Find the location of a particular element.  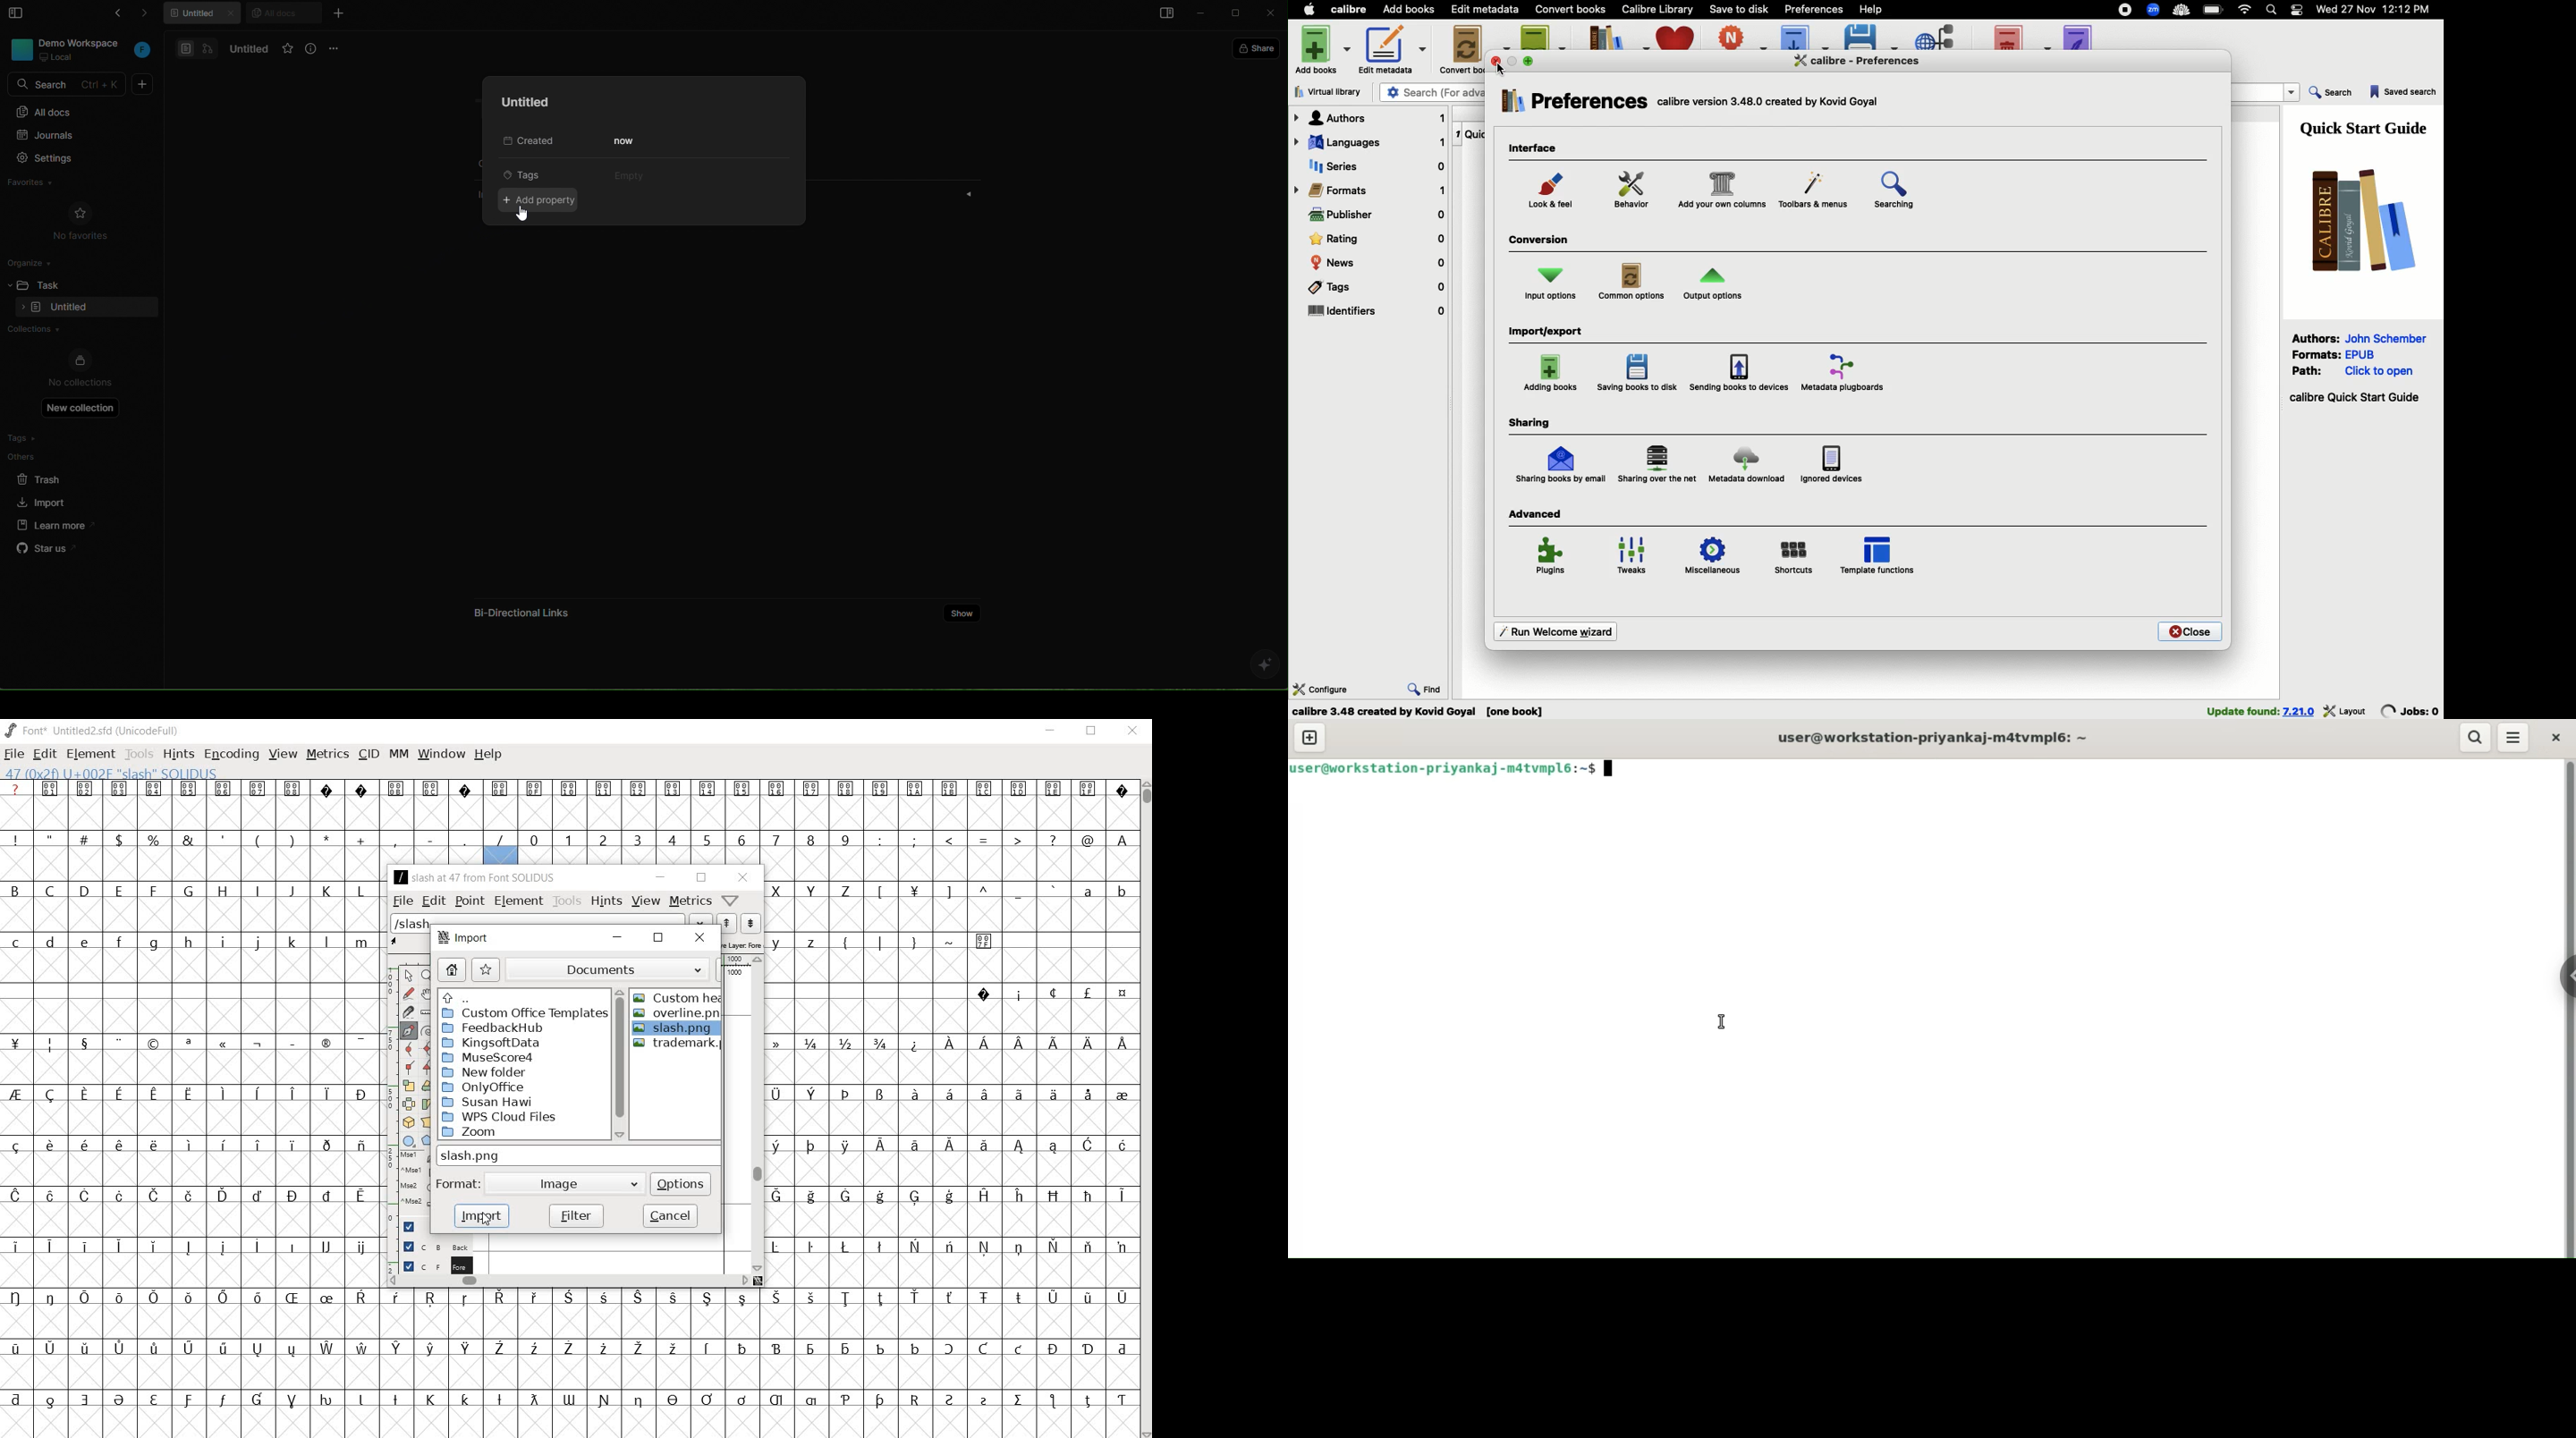

dropdown is located at coordinates (2293, 93).